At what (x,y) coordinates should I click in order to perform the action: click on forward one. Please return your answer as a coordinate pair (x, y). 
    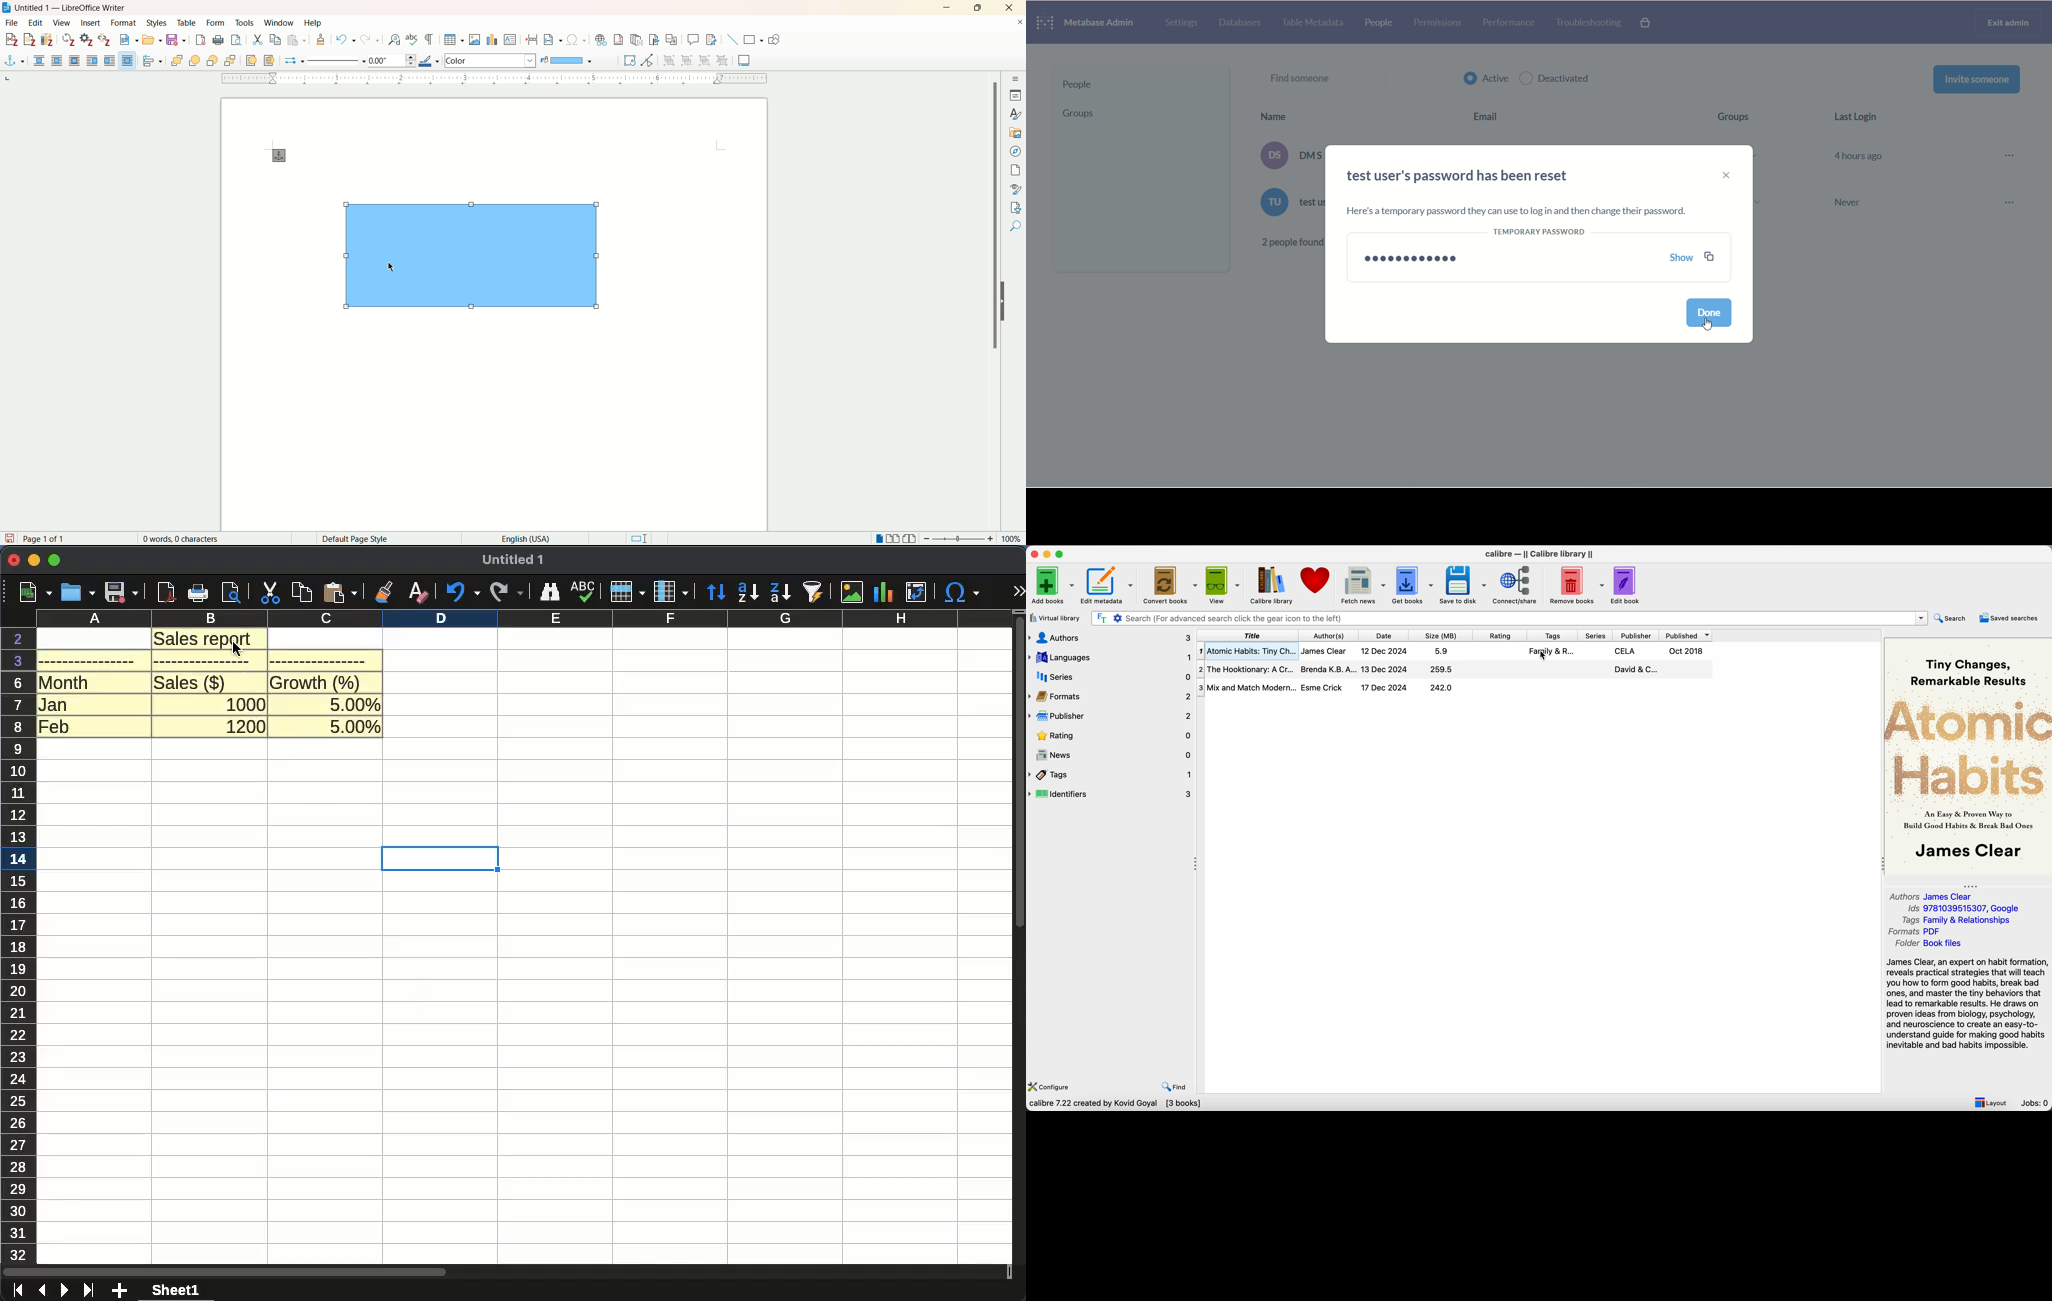
    Looking at the image, I should click on (193, 60).